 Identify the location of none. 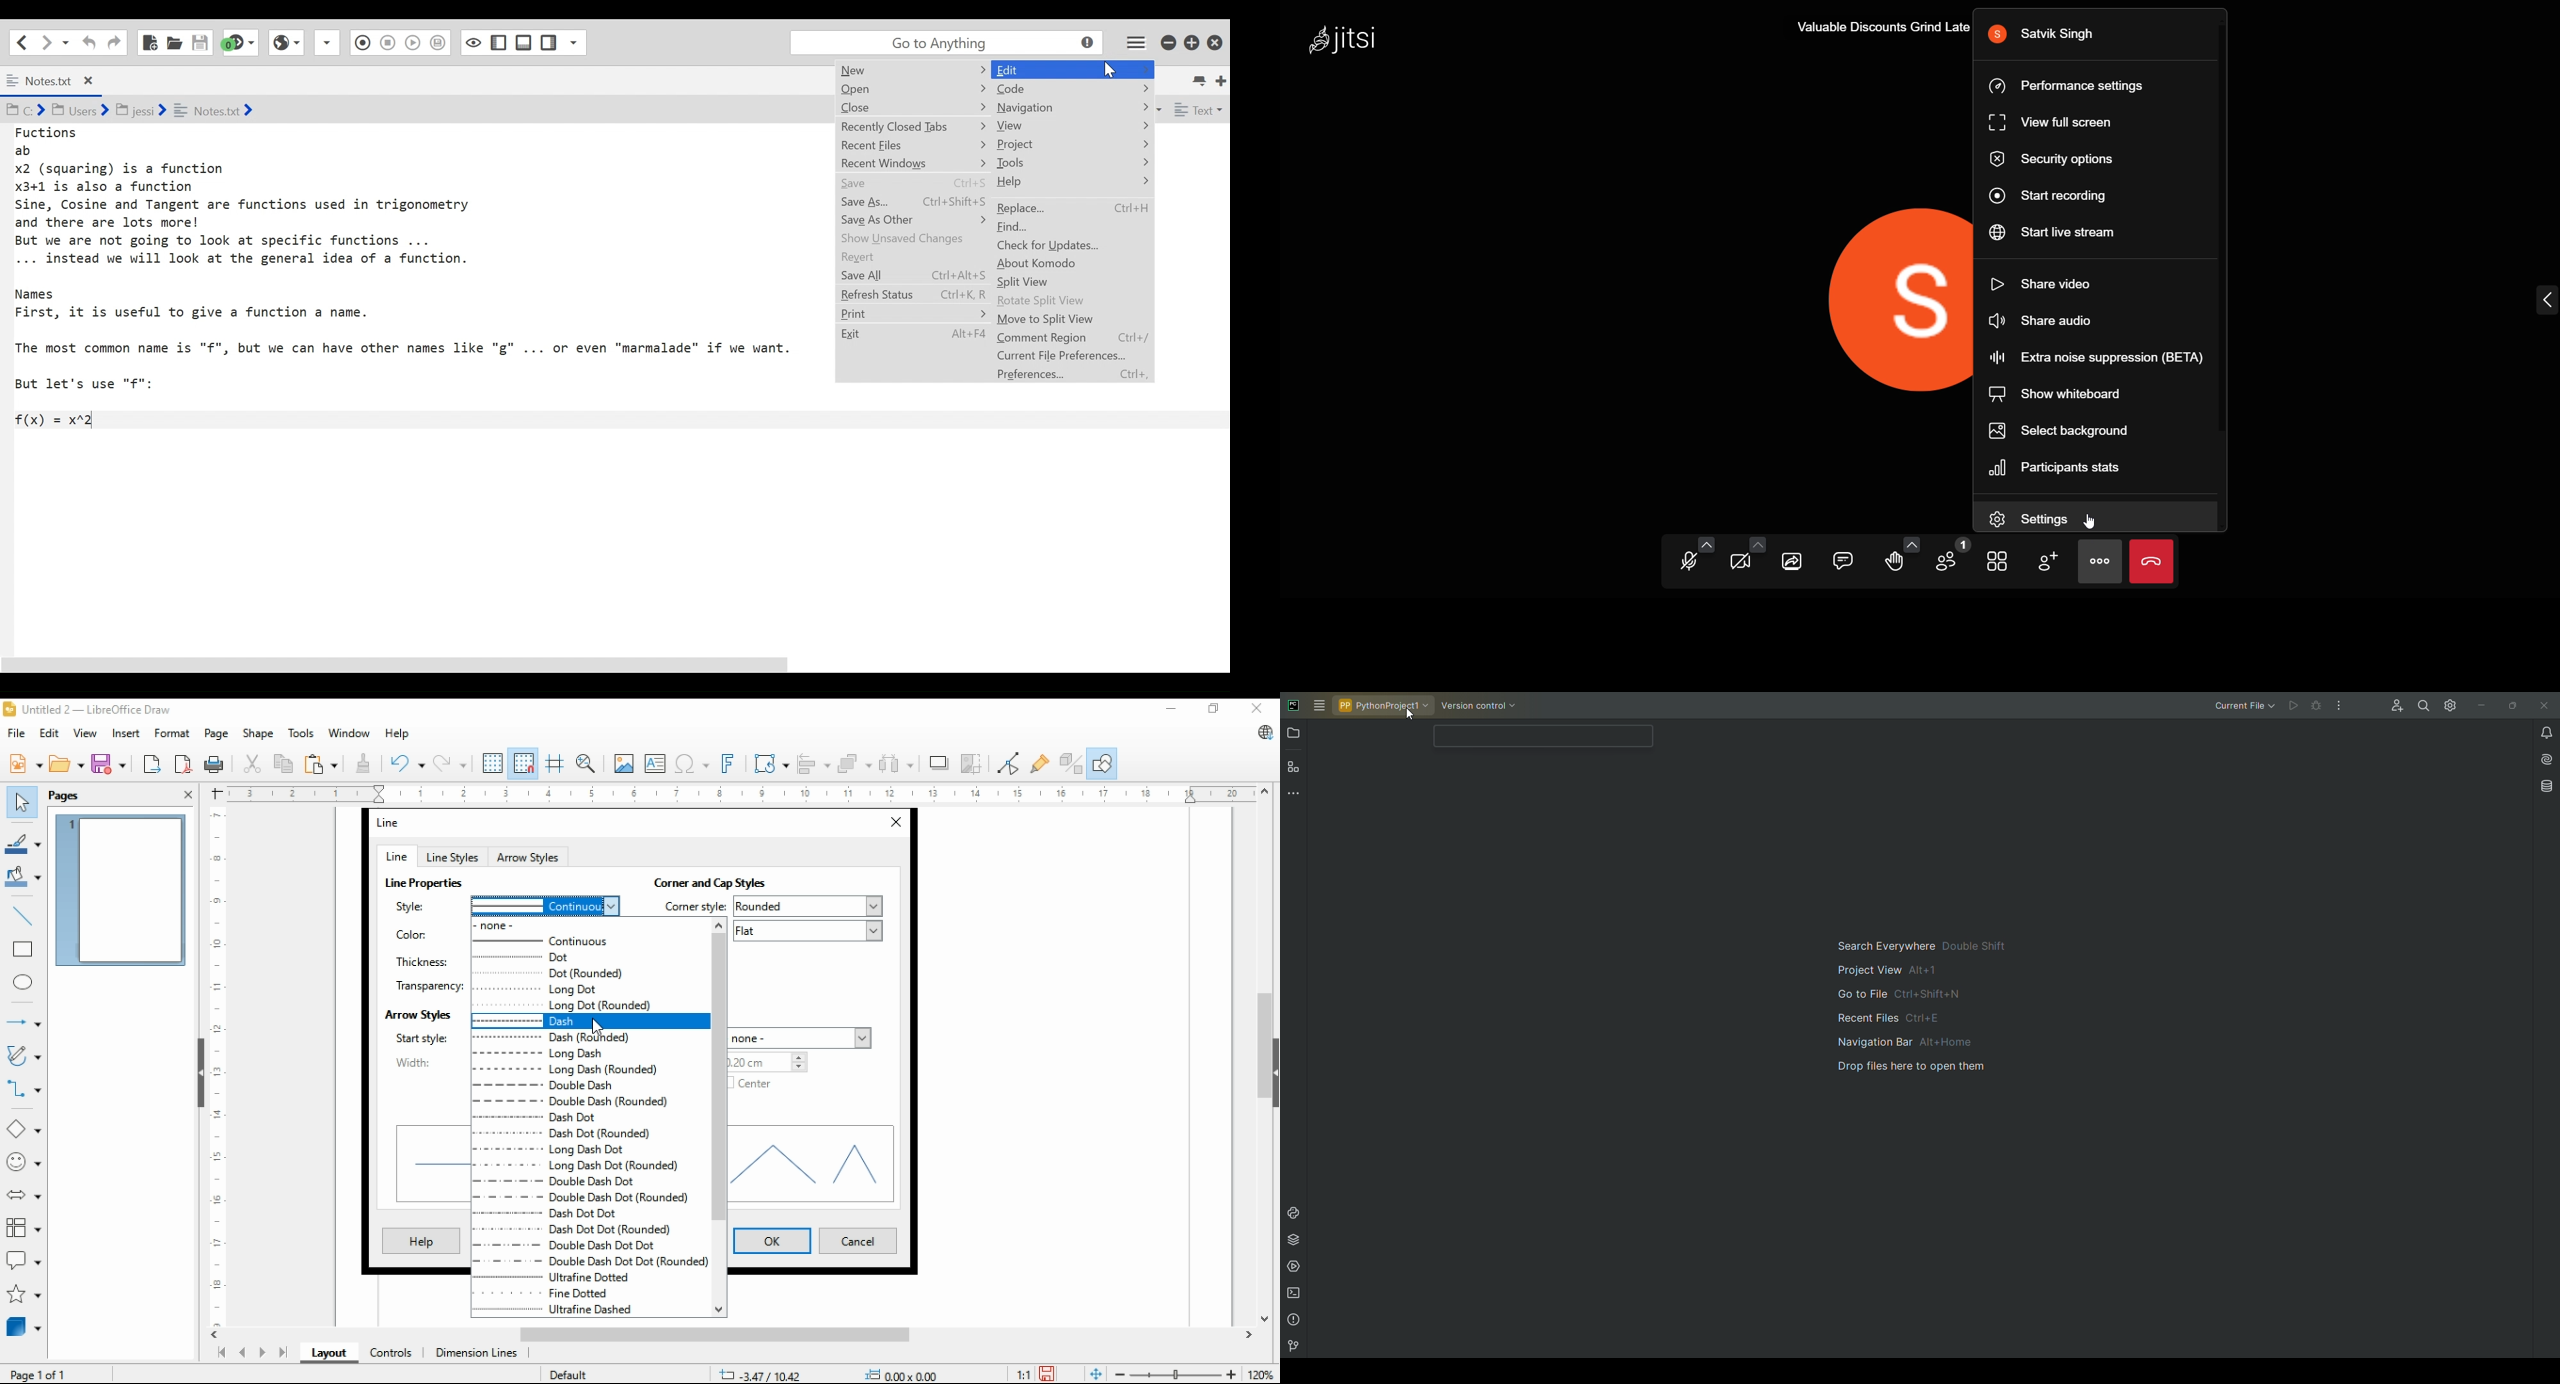
(589, 926).